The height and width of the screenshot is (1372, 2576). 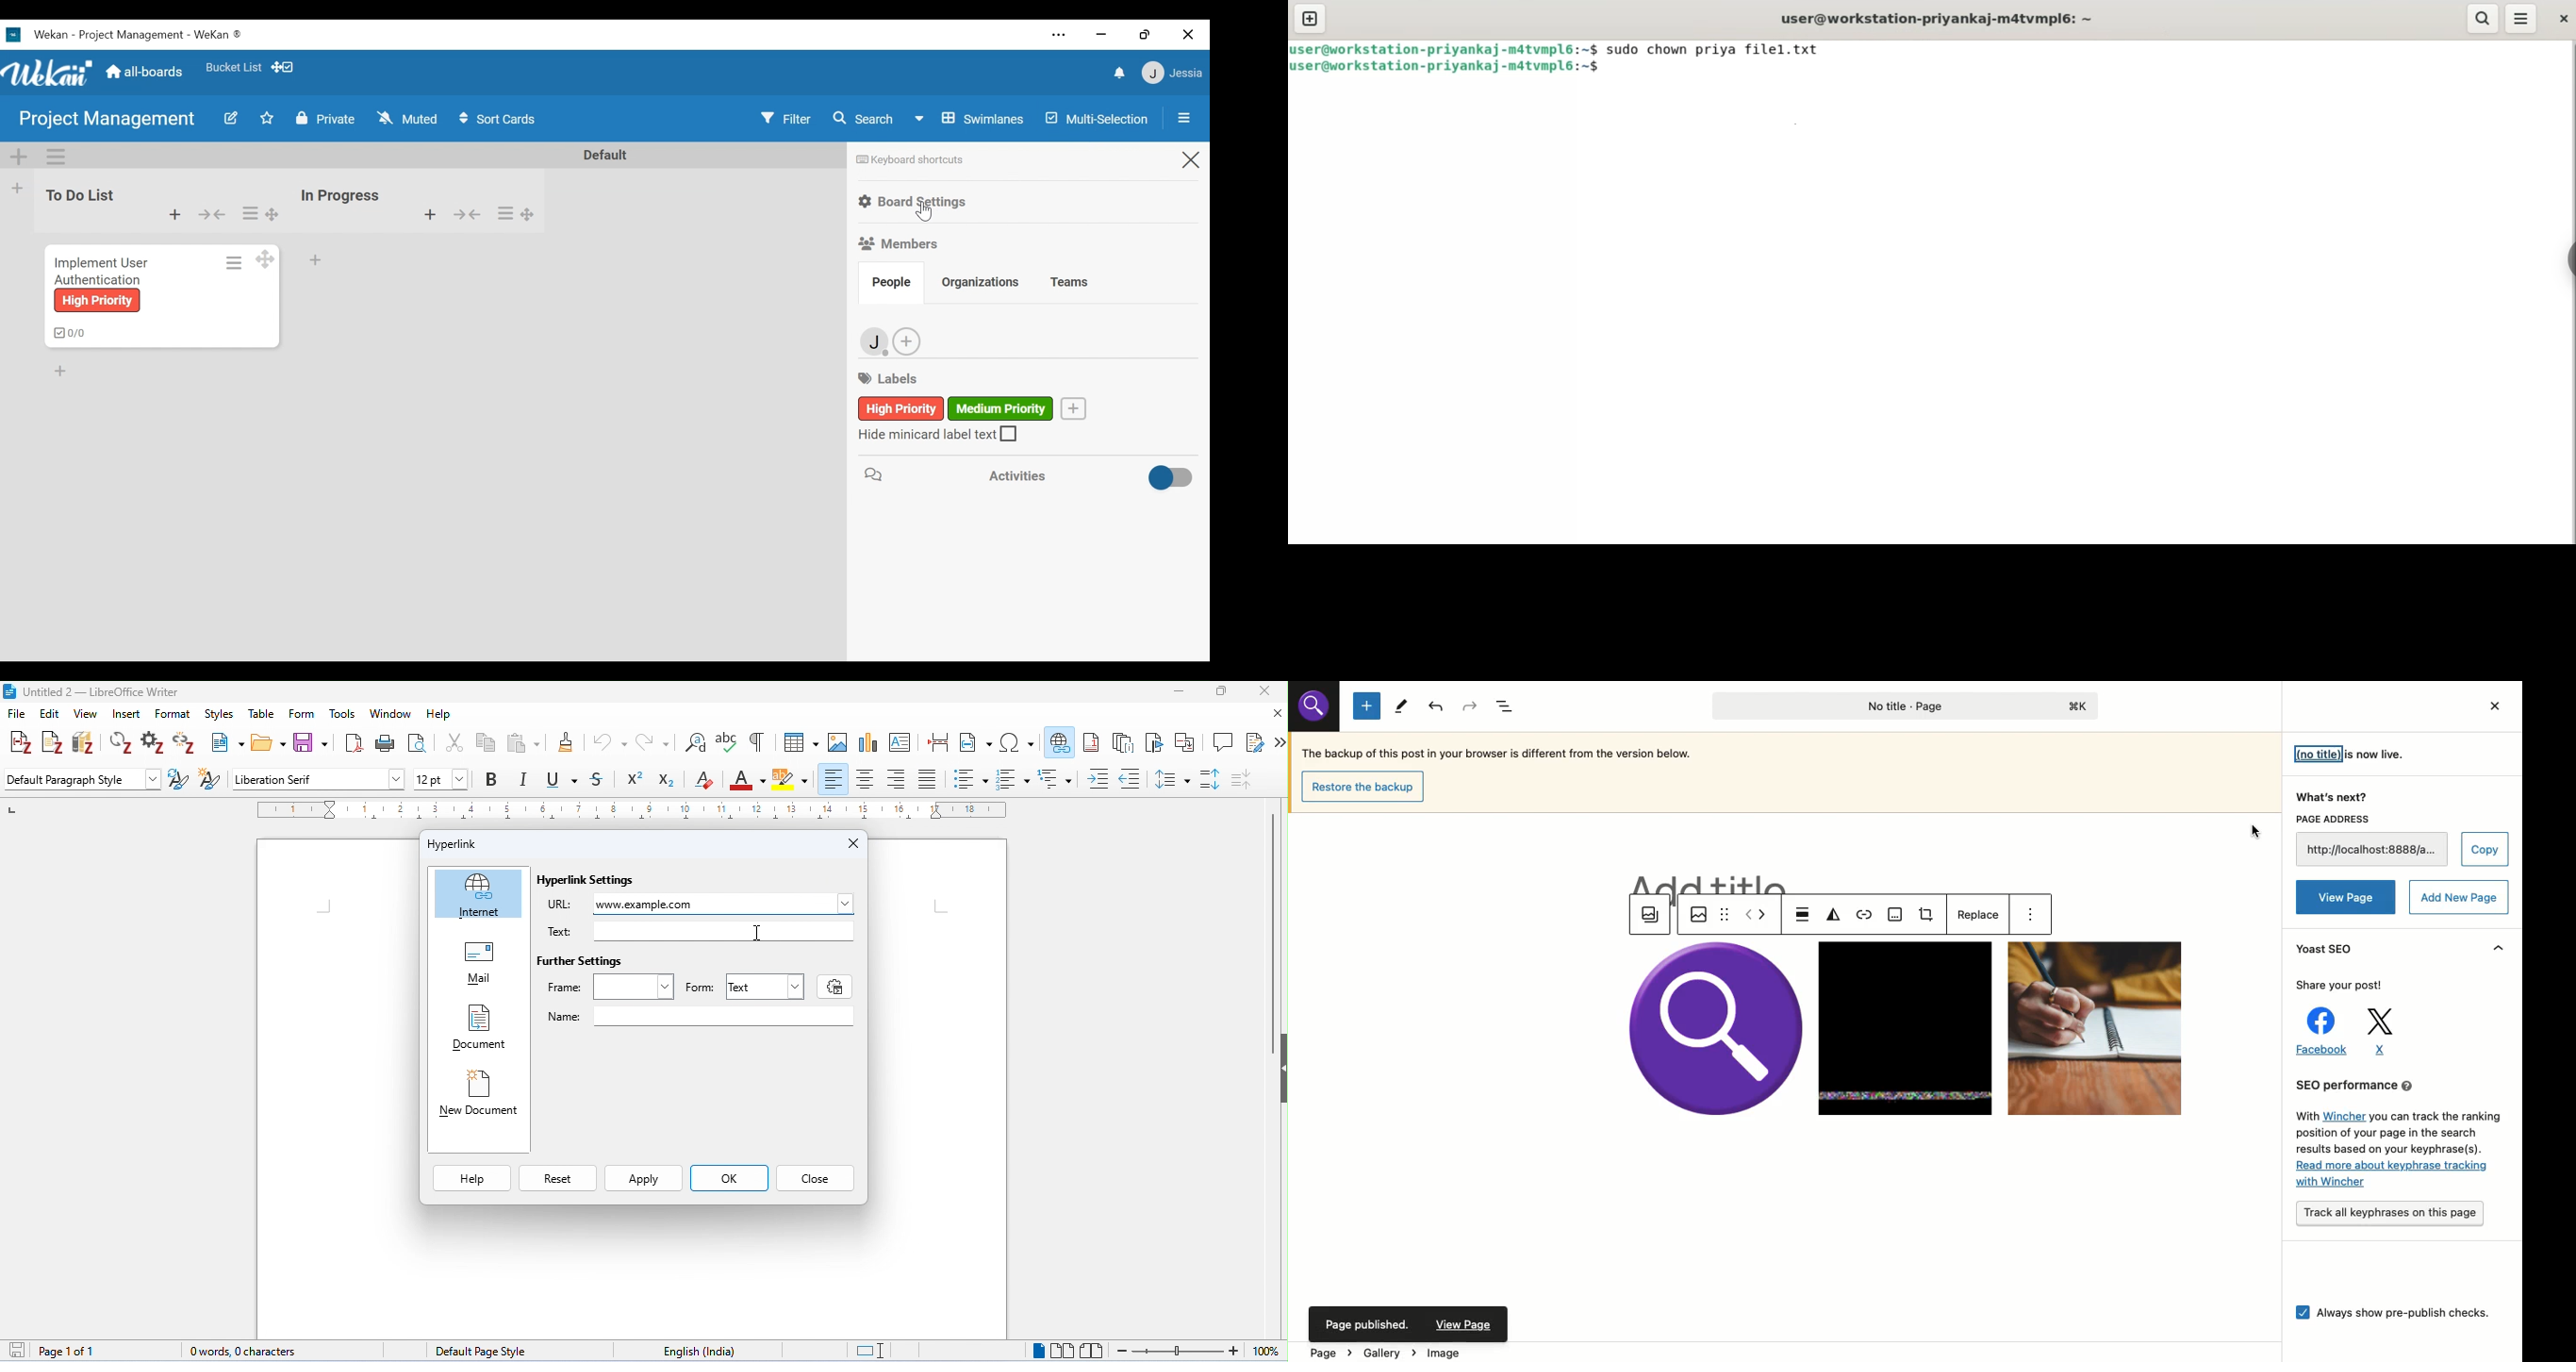 I want to click on Drag, so click(x=1724, y=913).